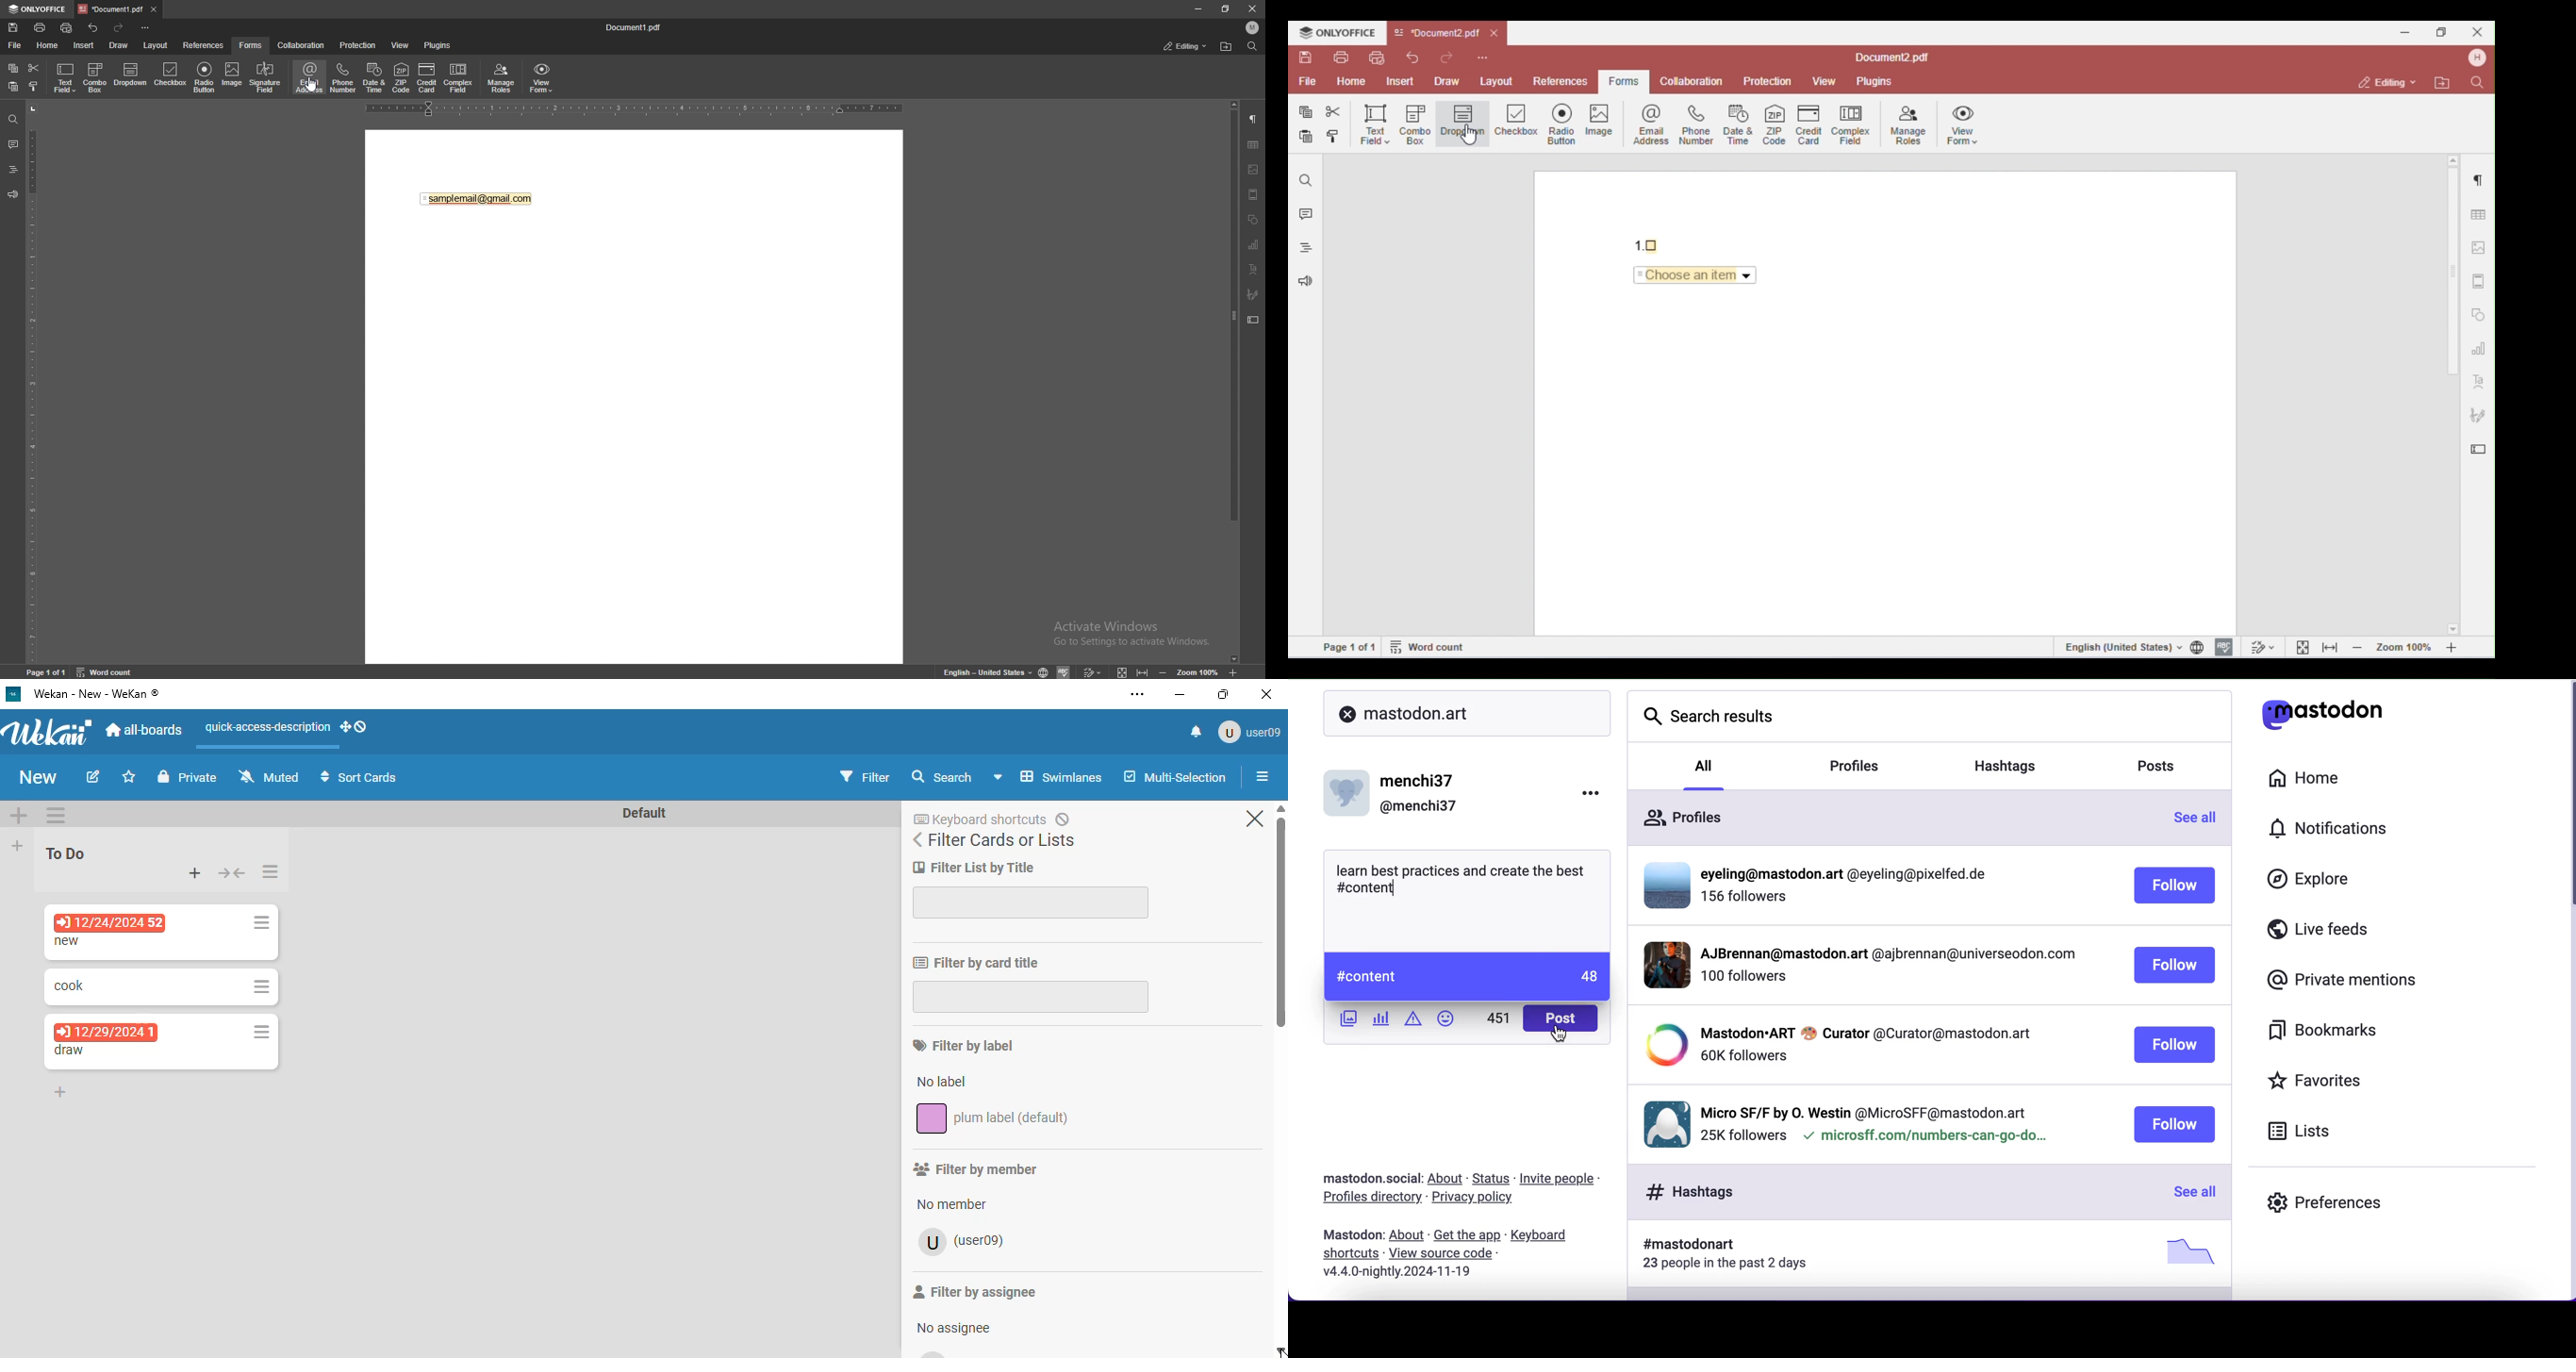  I want to click on view source code, so click(1450, 1254).